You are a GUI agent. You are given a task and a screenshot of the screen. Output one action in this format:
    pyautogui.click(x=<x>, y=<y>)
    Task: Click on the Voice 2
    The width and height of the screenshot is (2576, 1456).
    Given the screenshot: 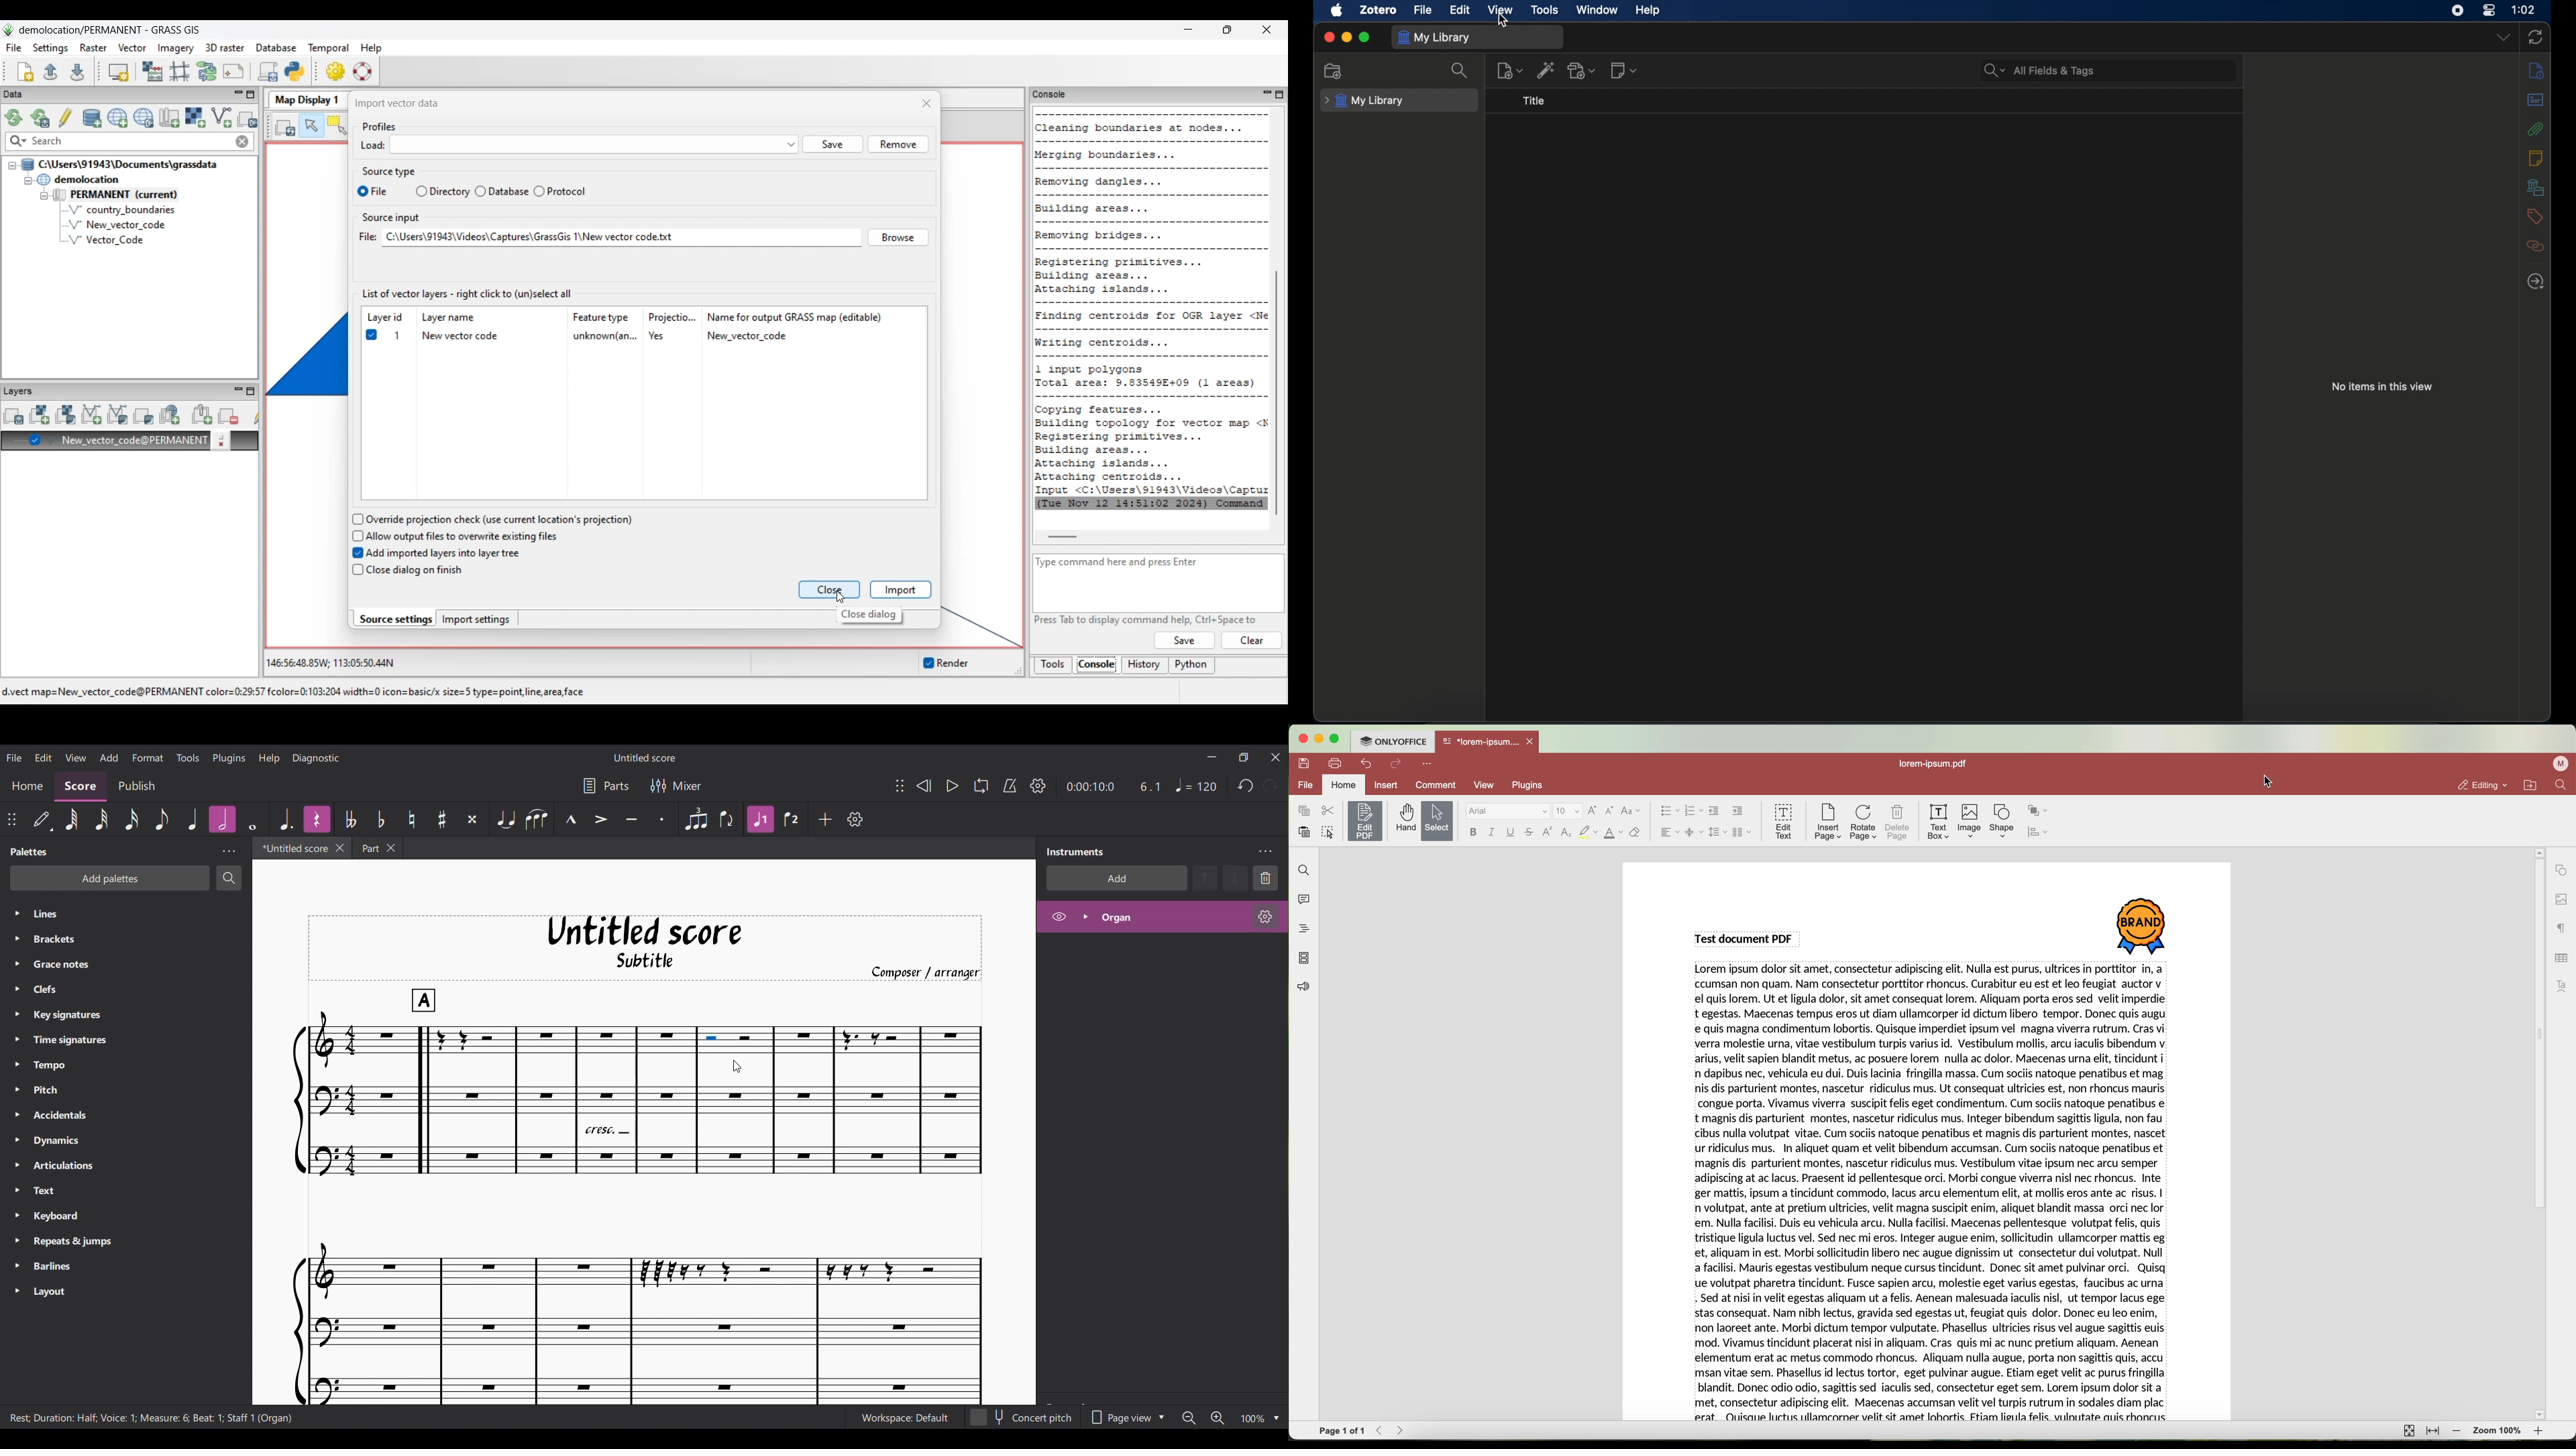 What is the action you would take?
    pyautogui.click(x=792, y=819)
    